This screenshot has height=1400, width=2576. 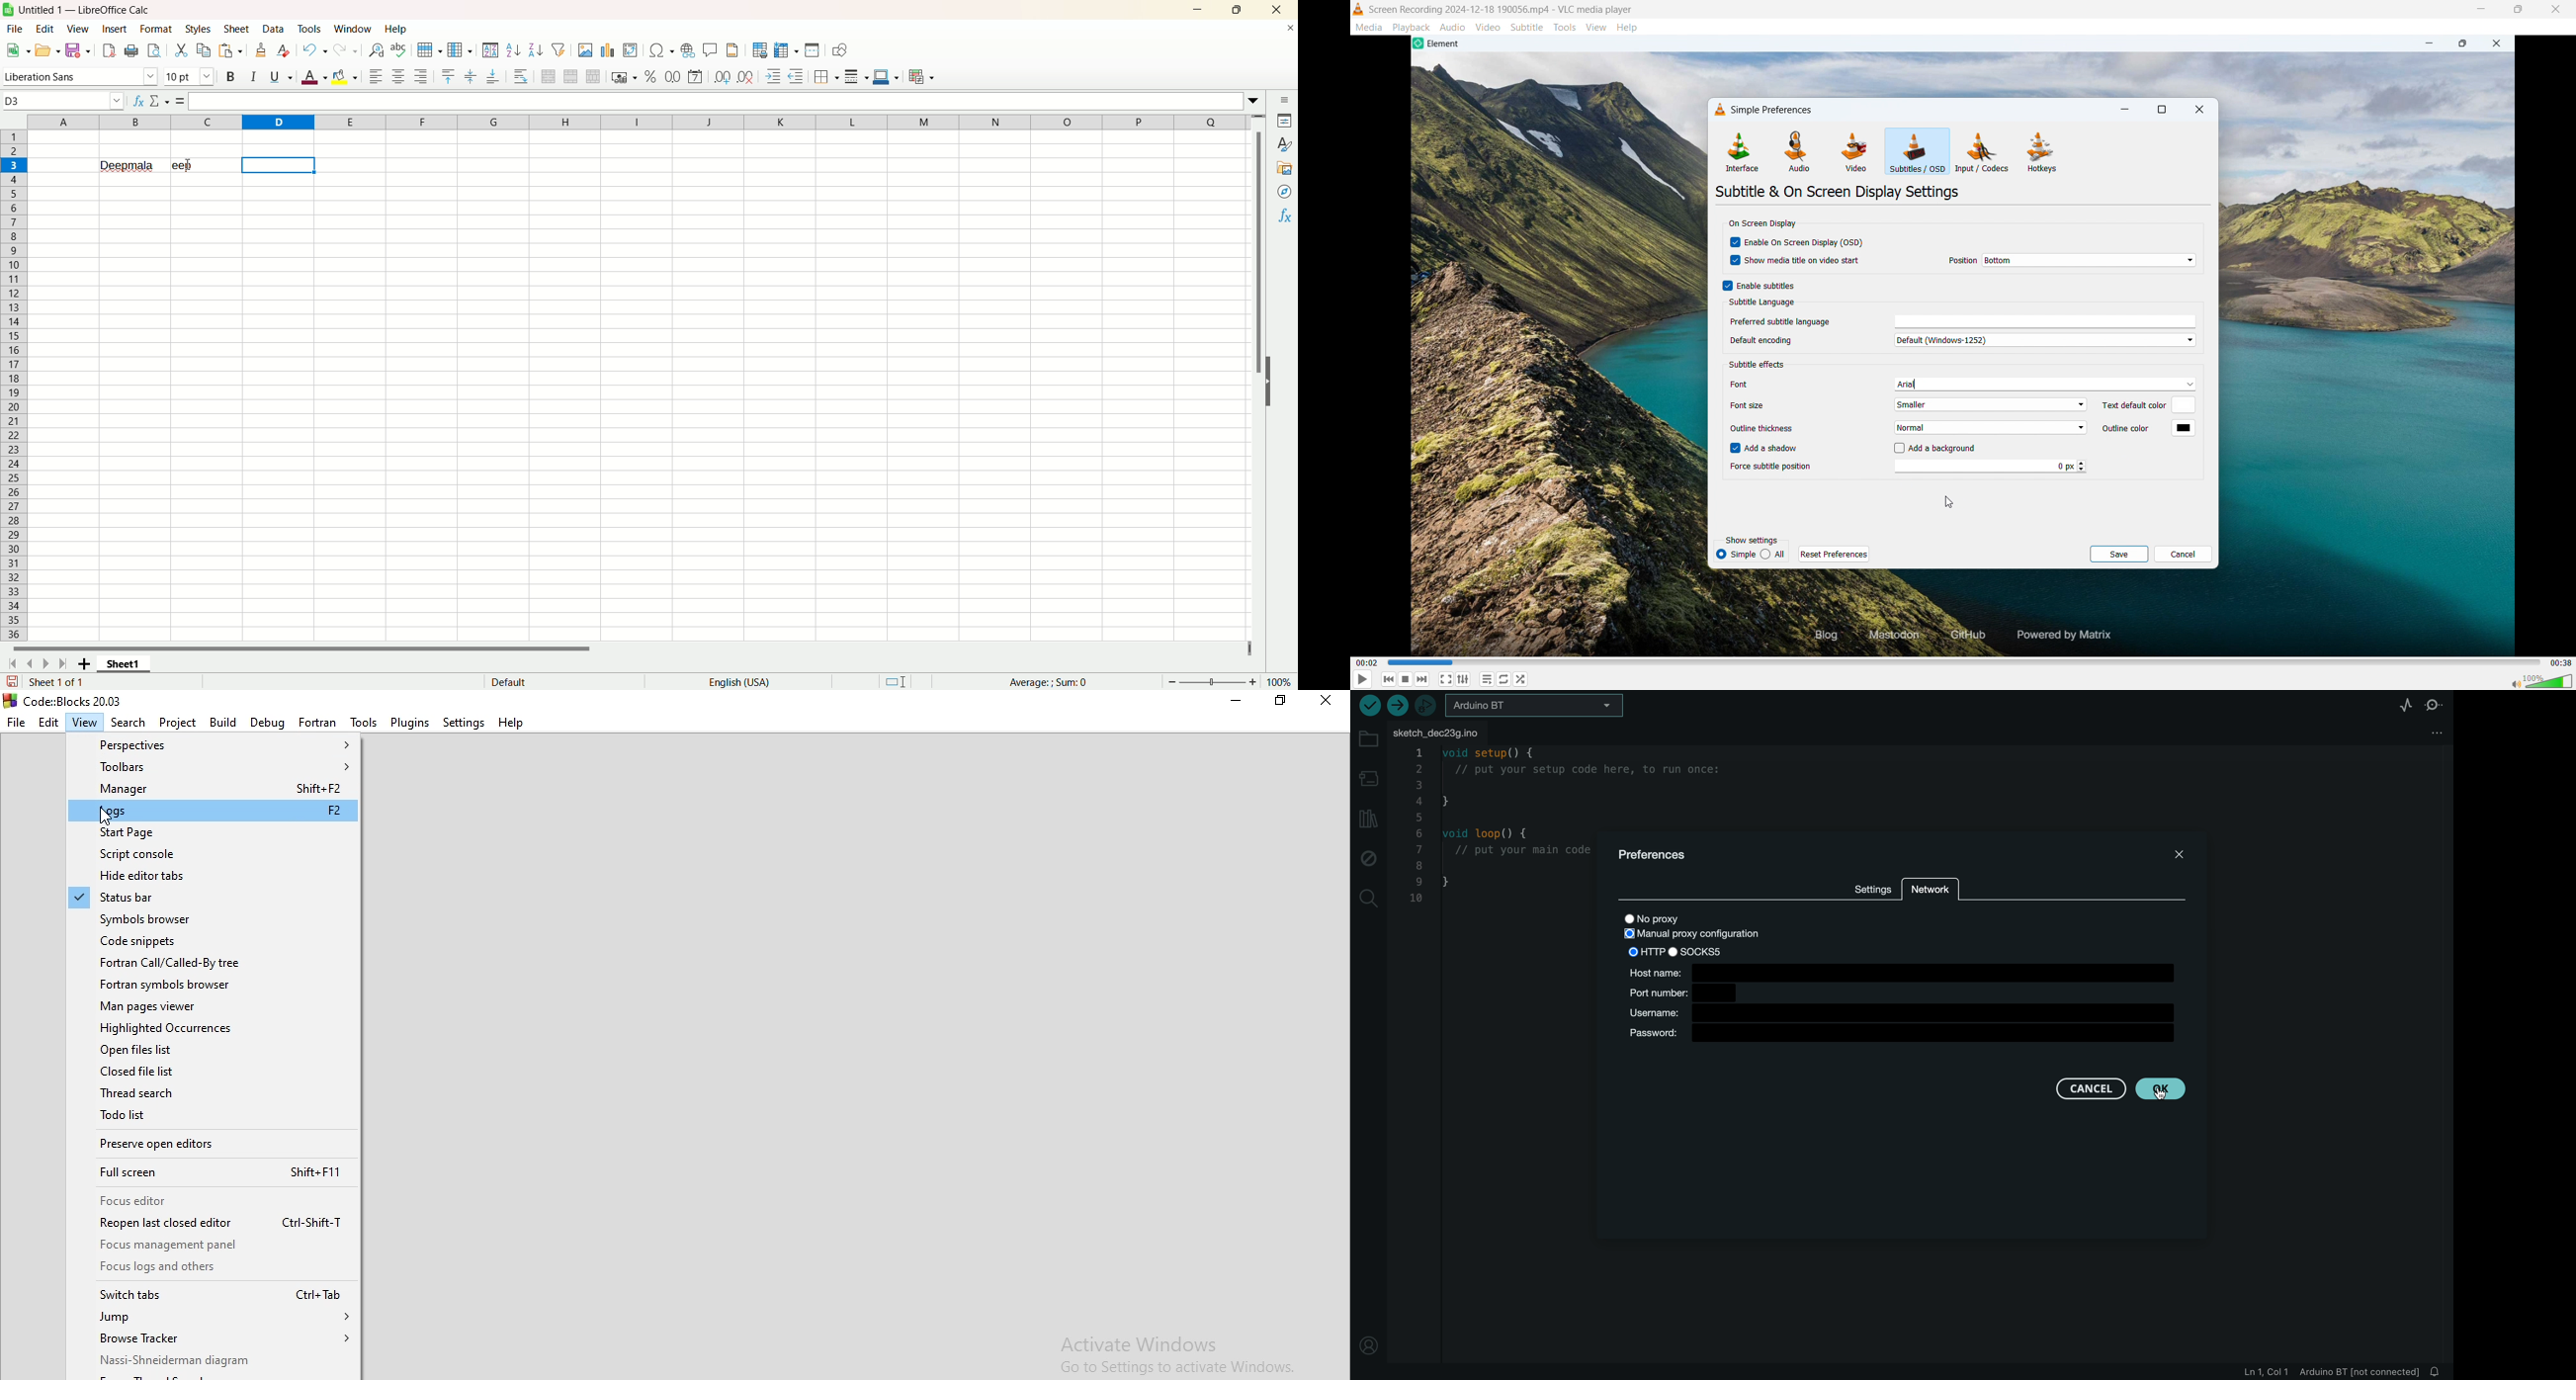 I want to click on text default color, so click(x=2185, y=405).